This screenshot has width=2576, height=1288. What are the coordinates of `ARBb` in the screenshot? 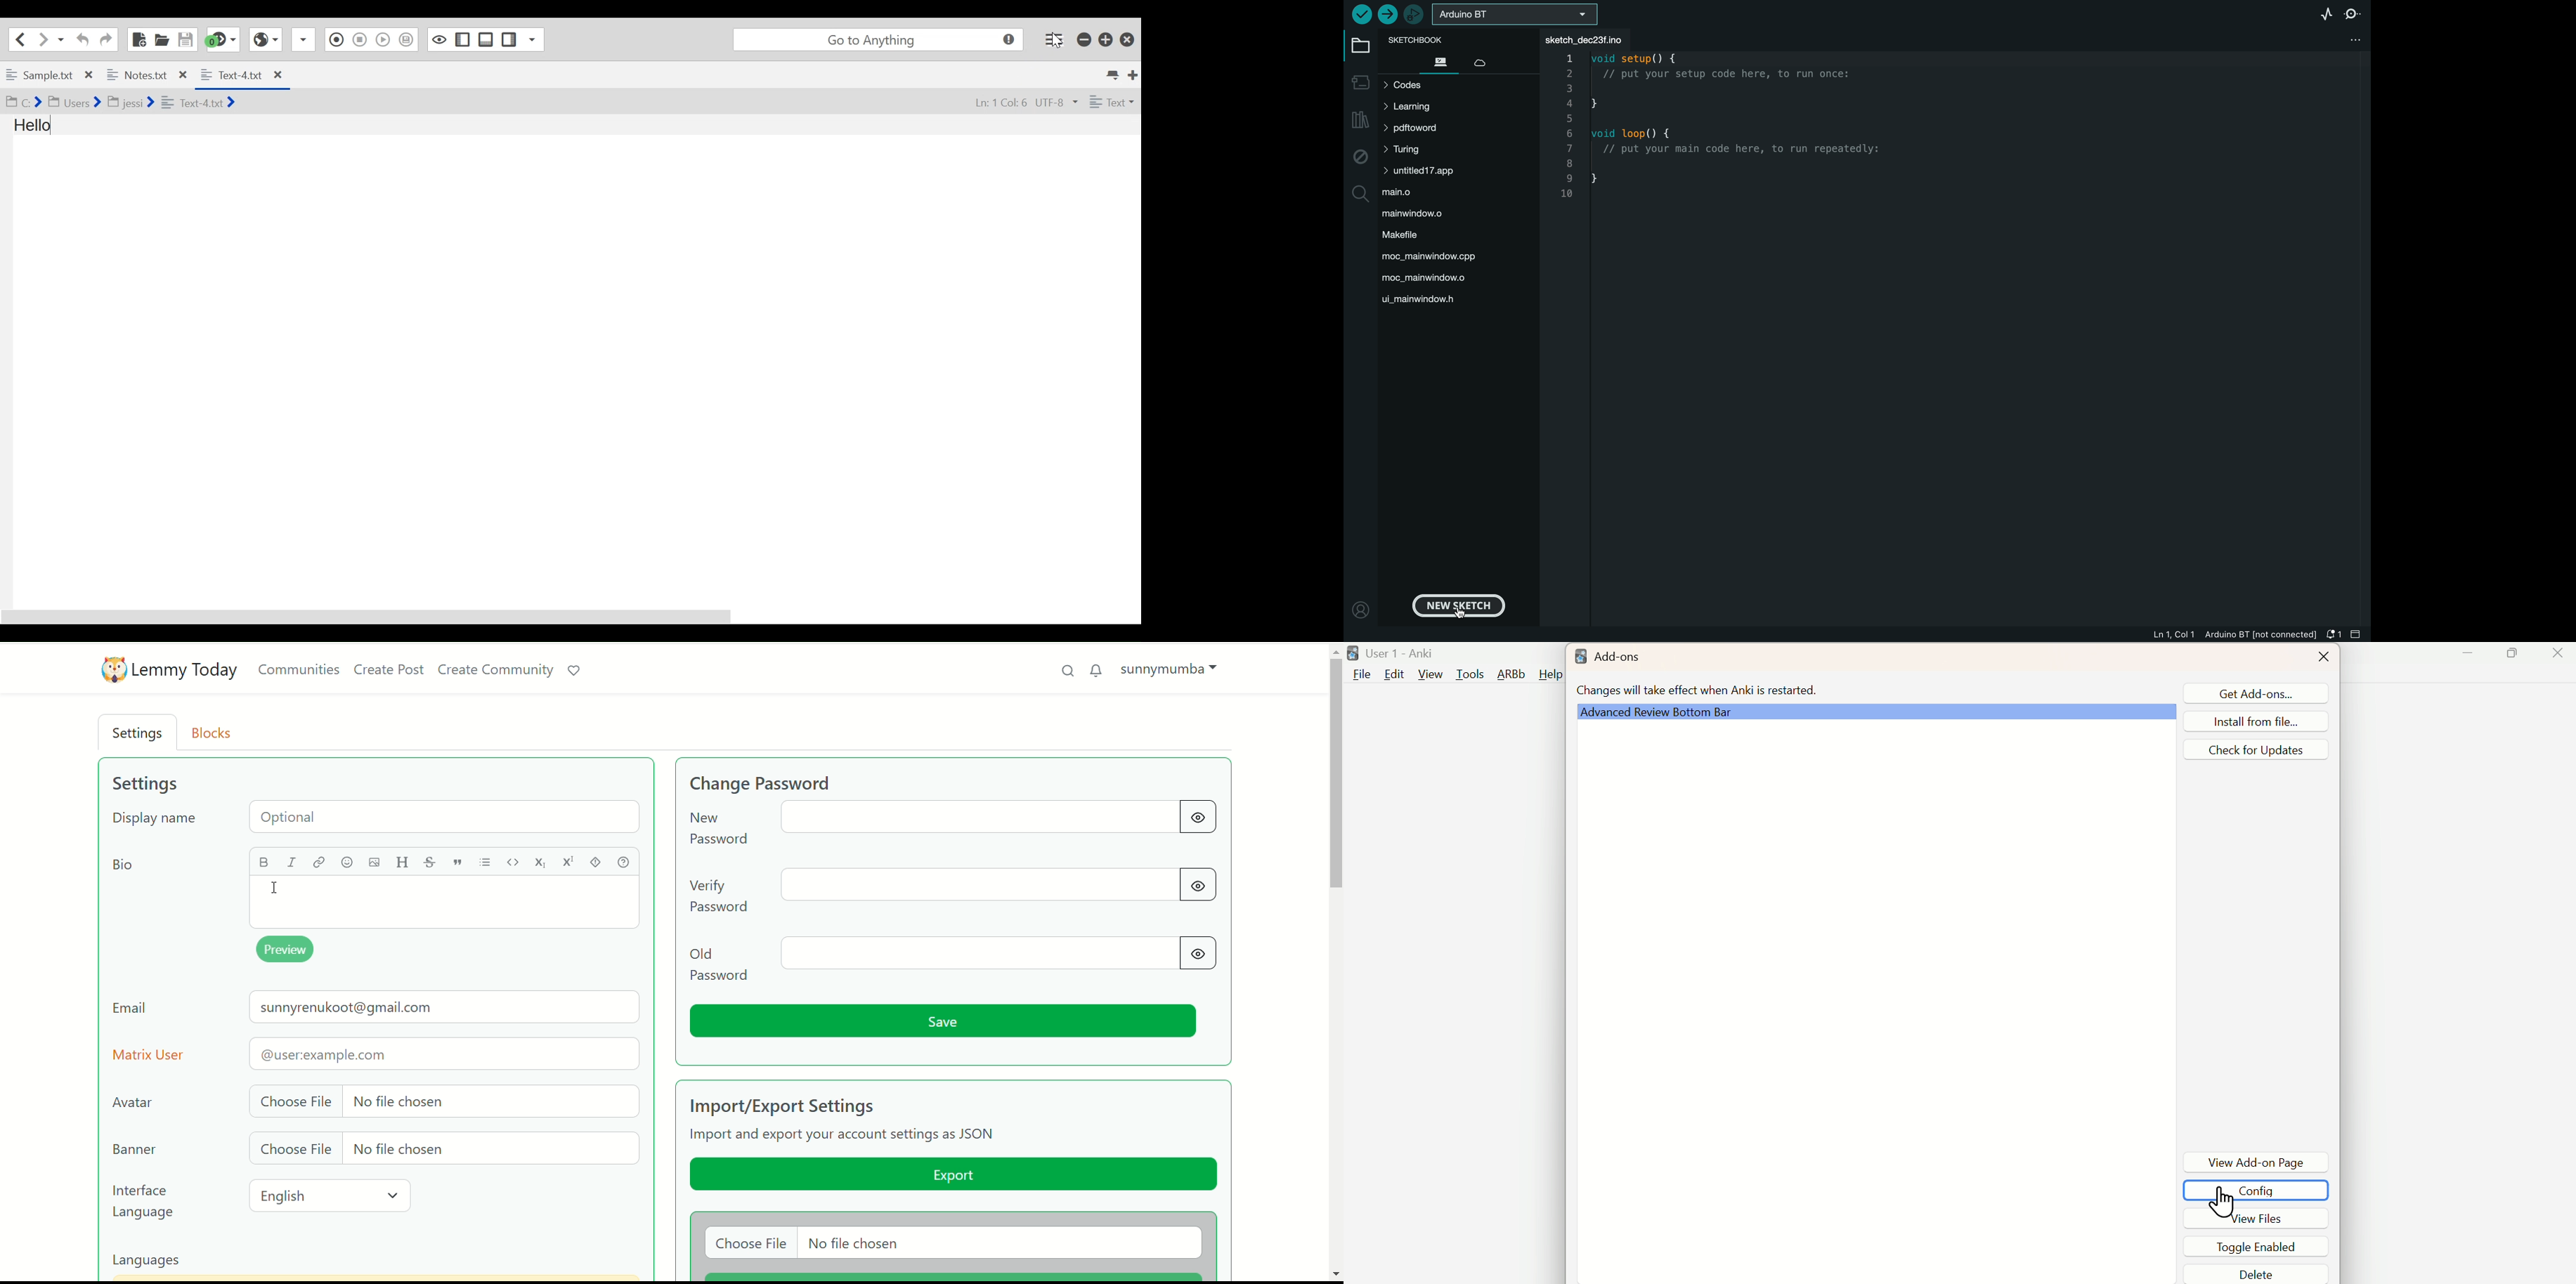 It's located at (1512, 674).